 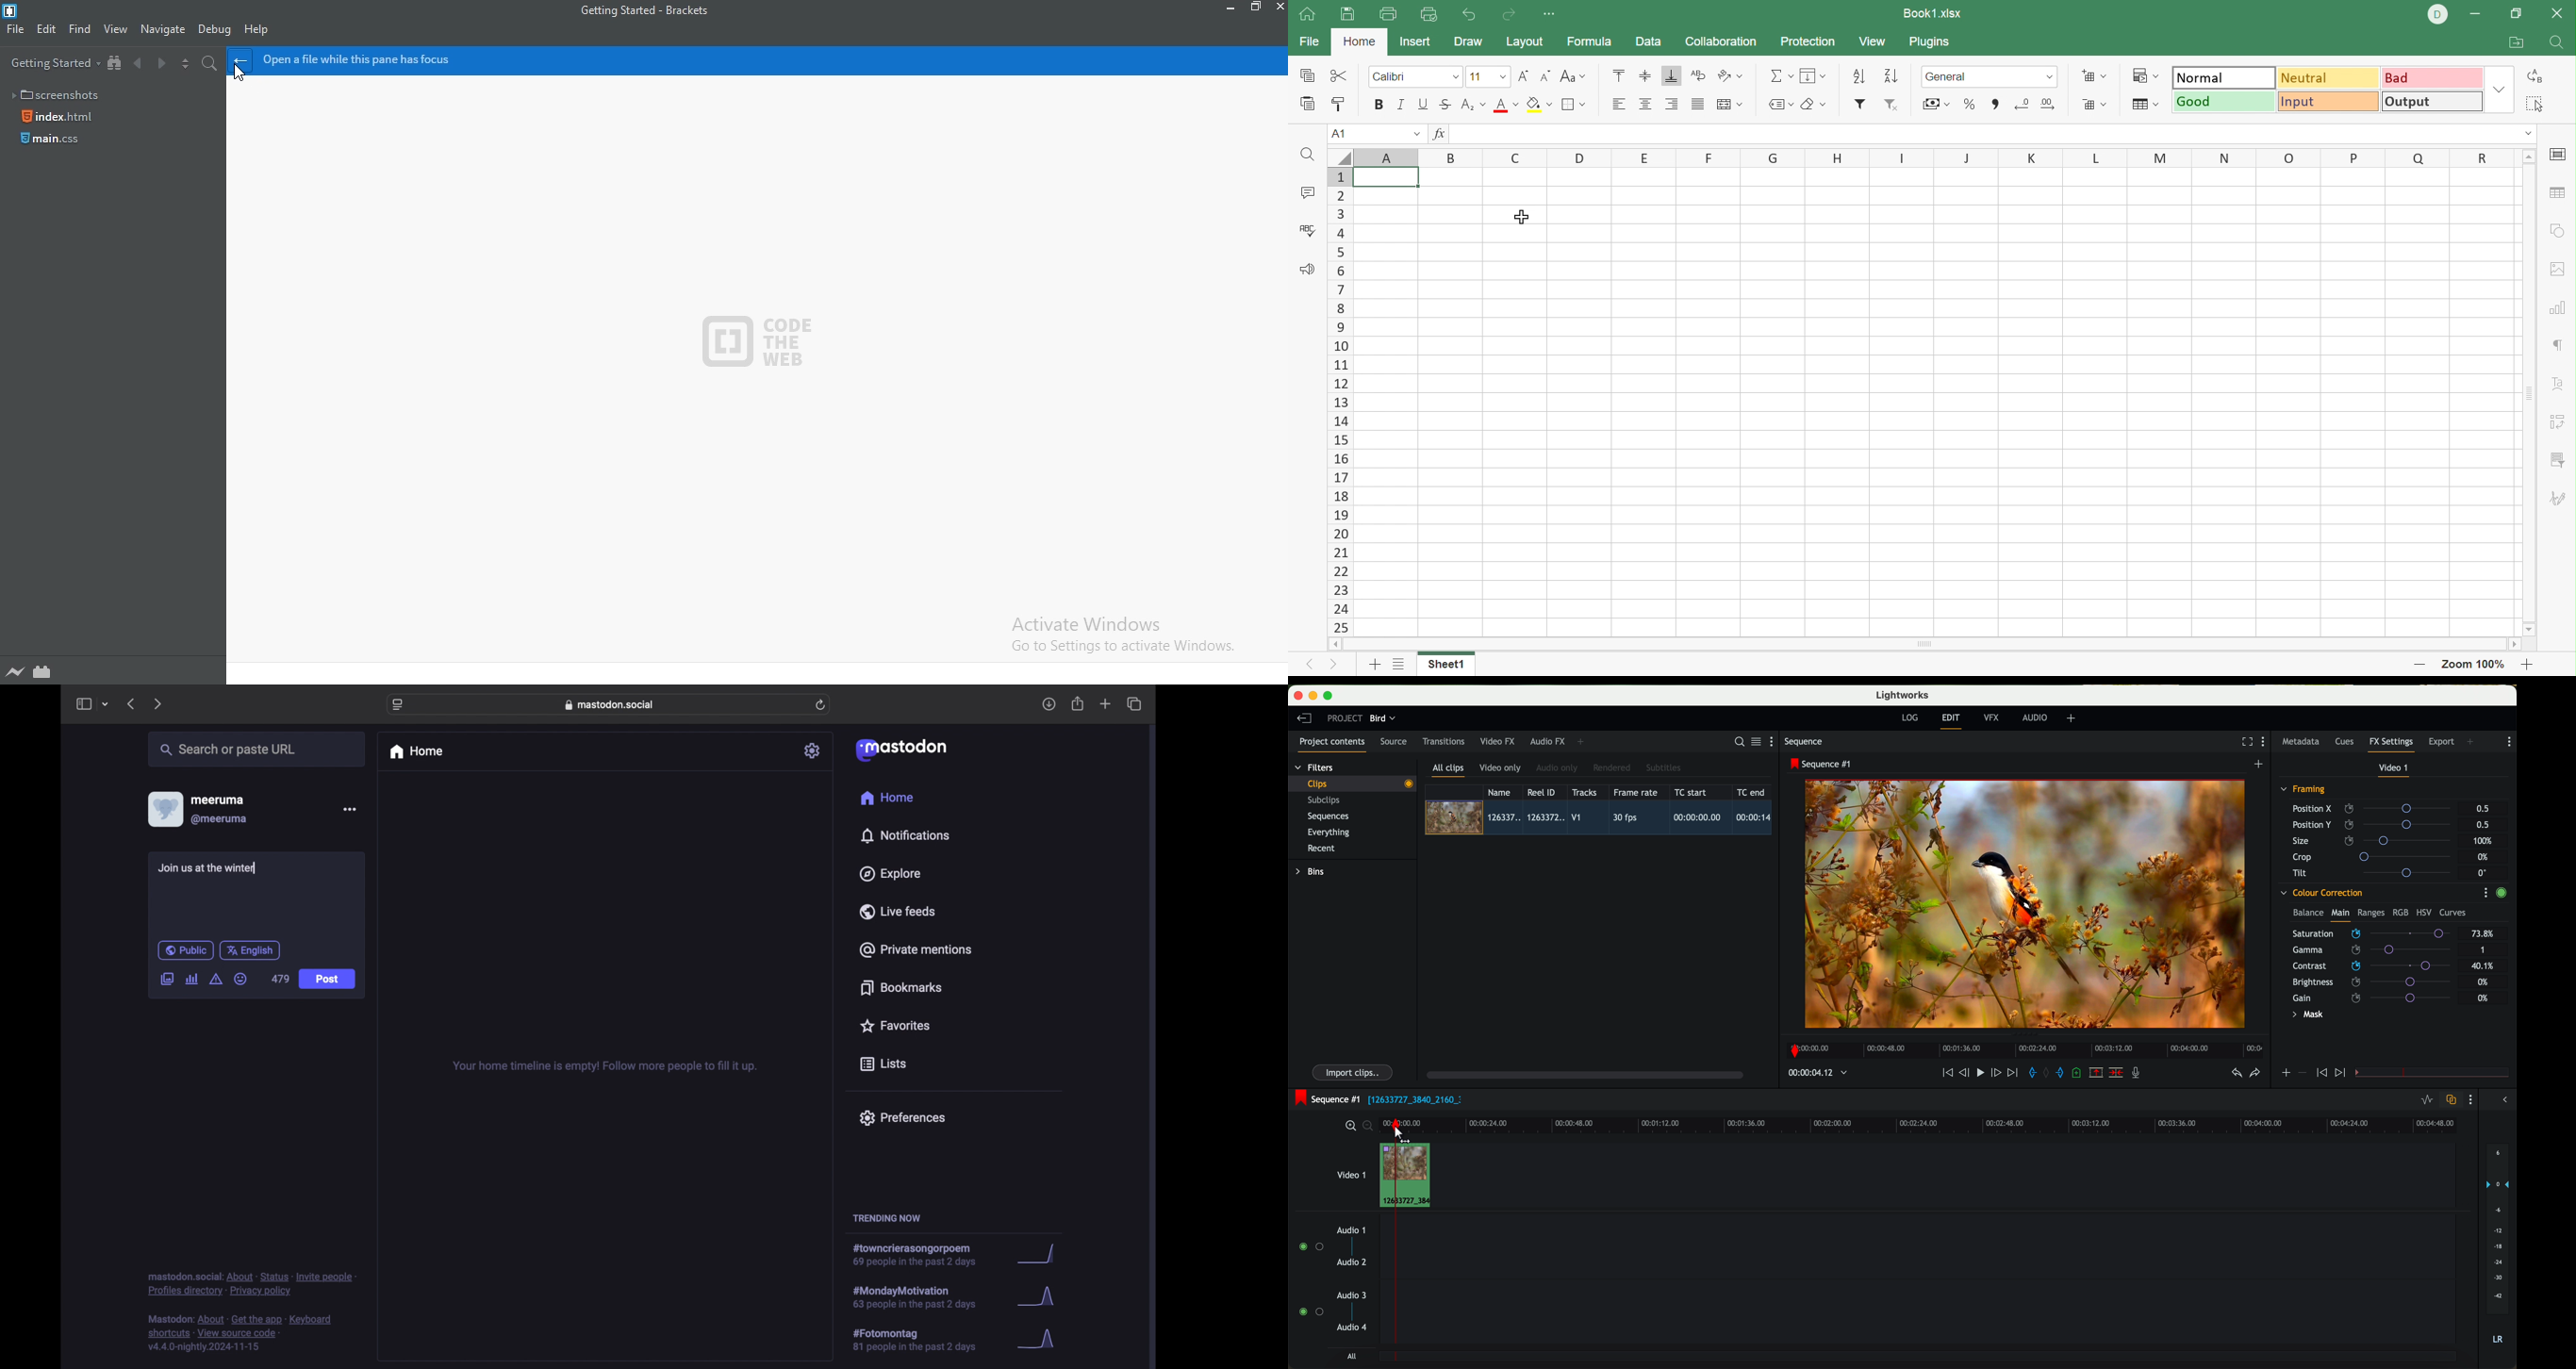 I want to click on Zoom in, so click(x=2528, y=664).